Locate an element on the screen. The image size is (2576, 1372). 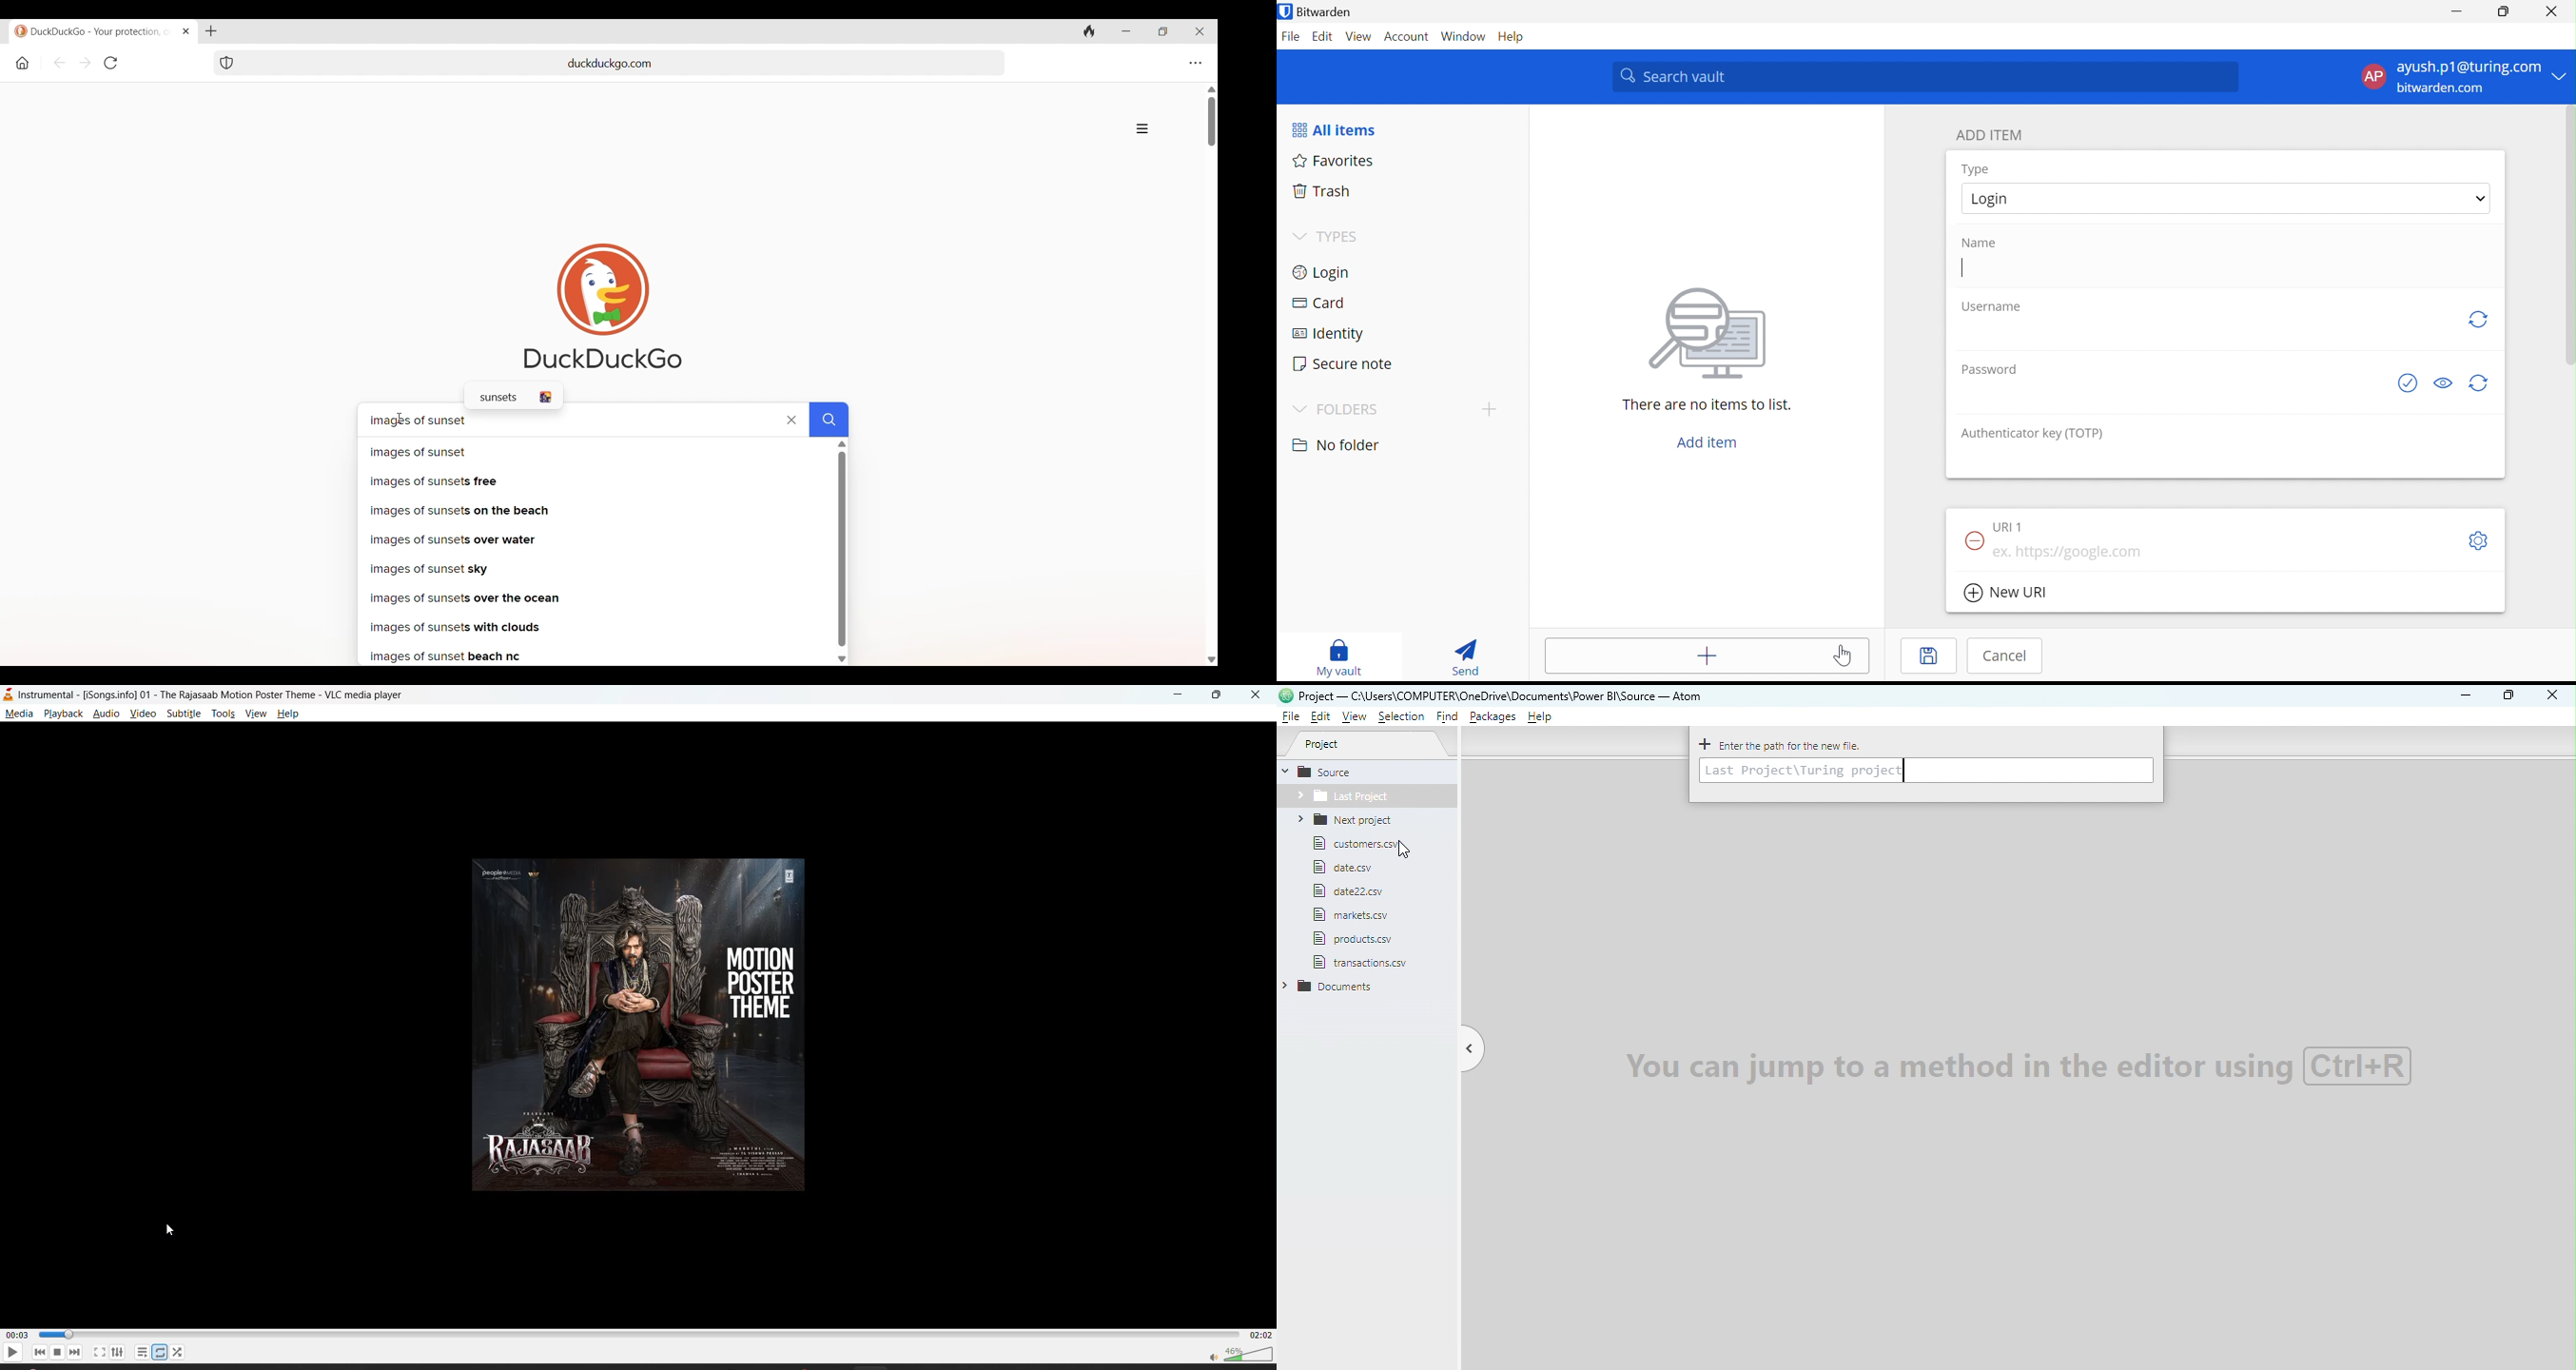
volume is located at coordinates (1240, 1355).